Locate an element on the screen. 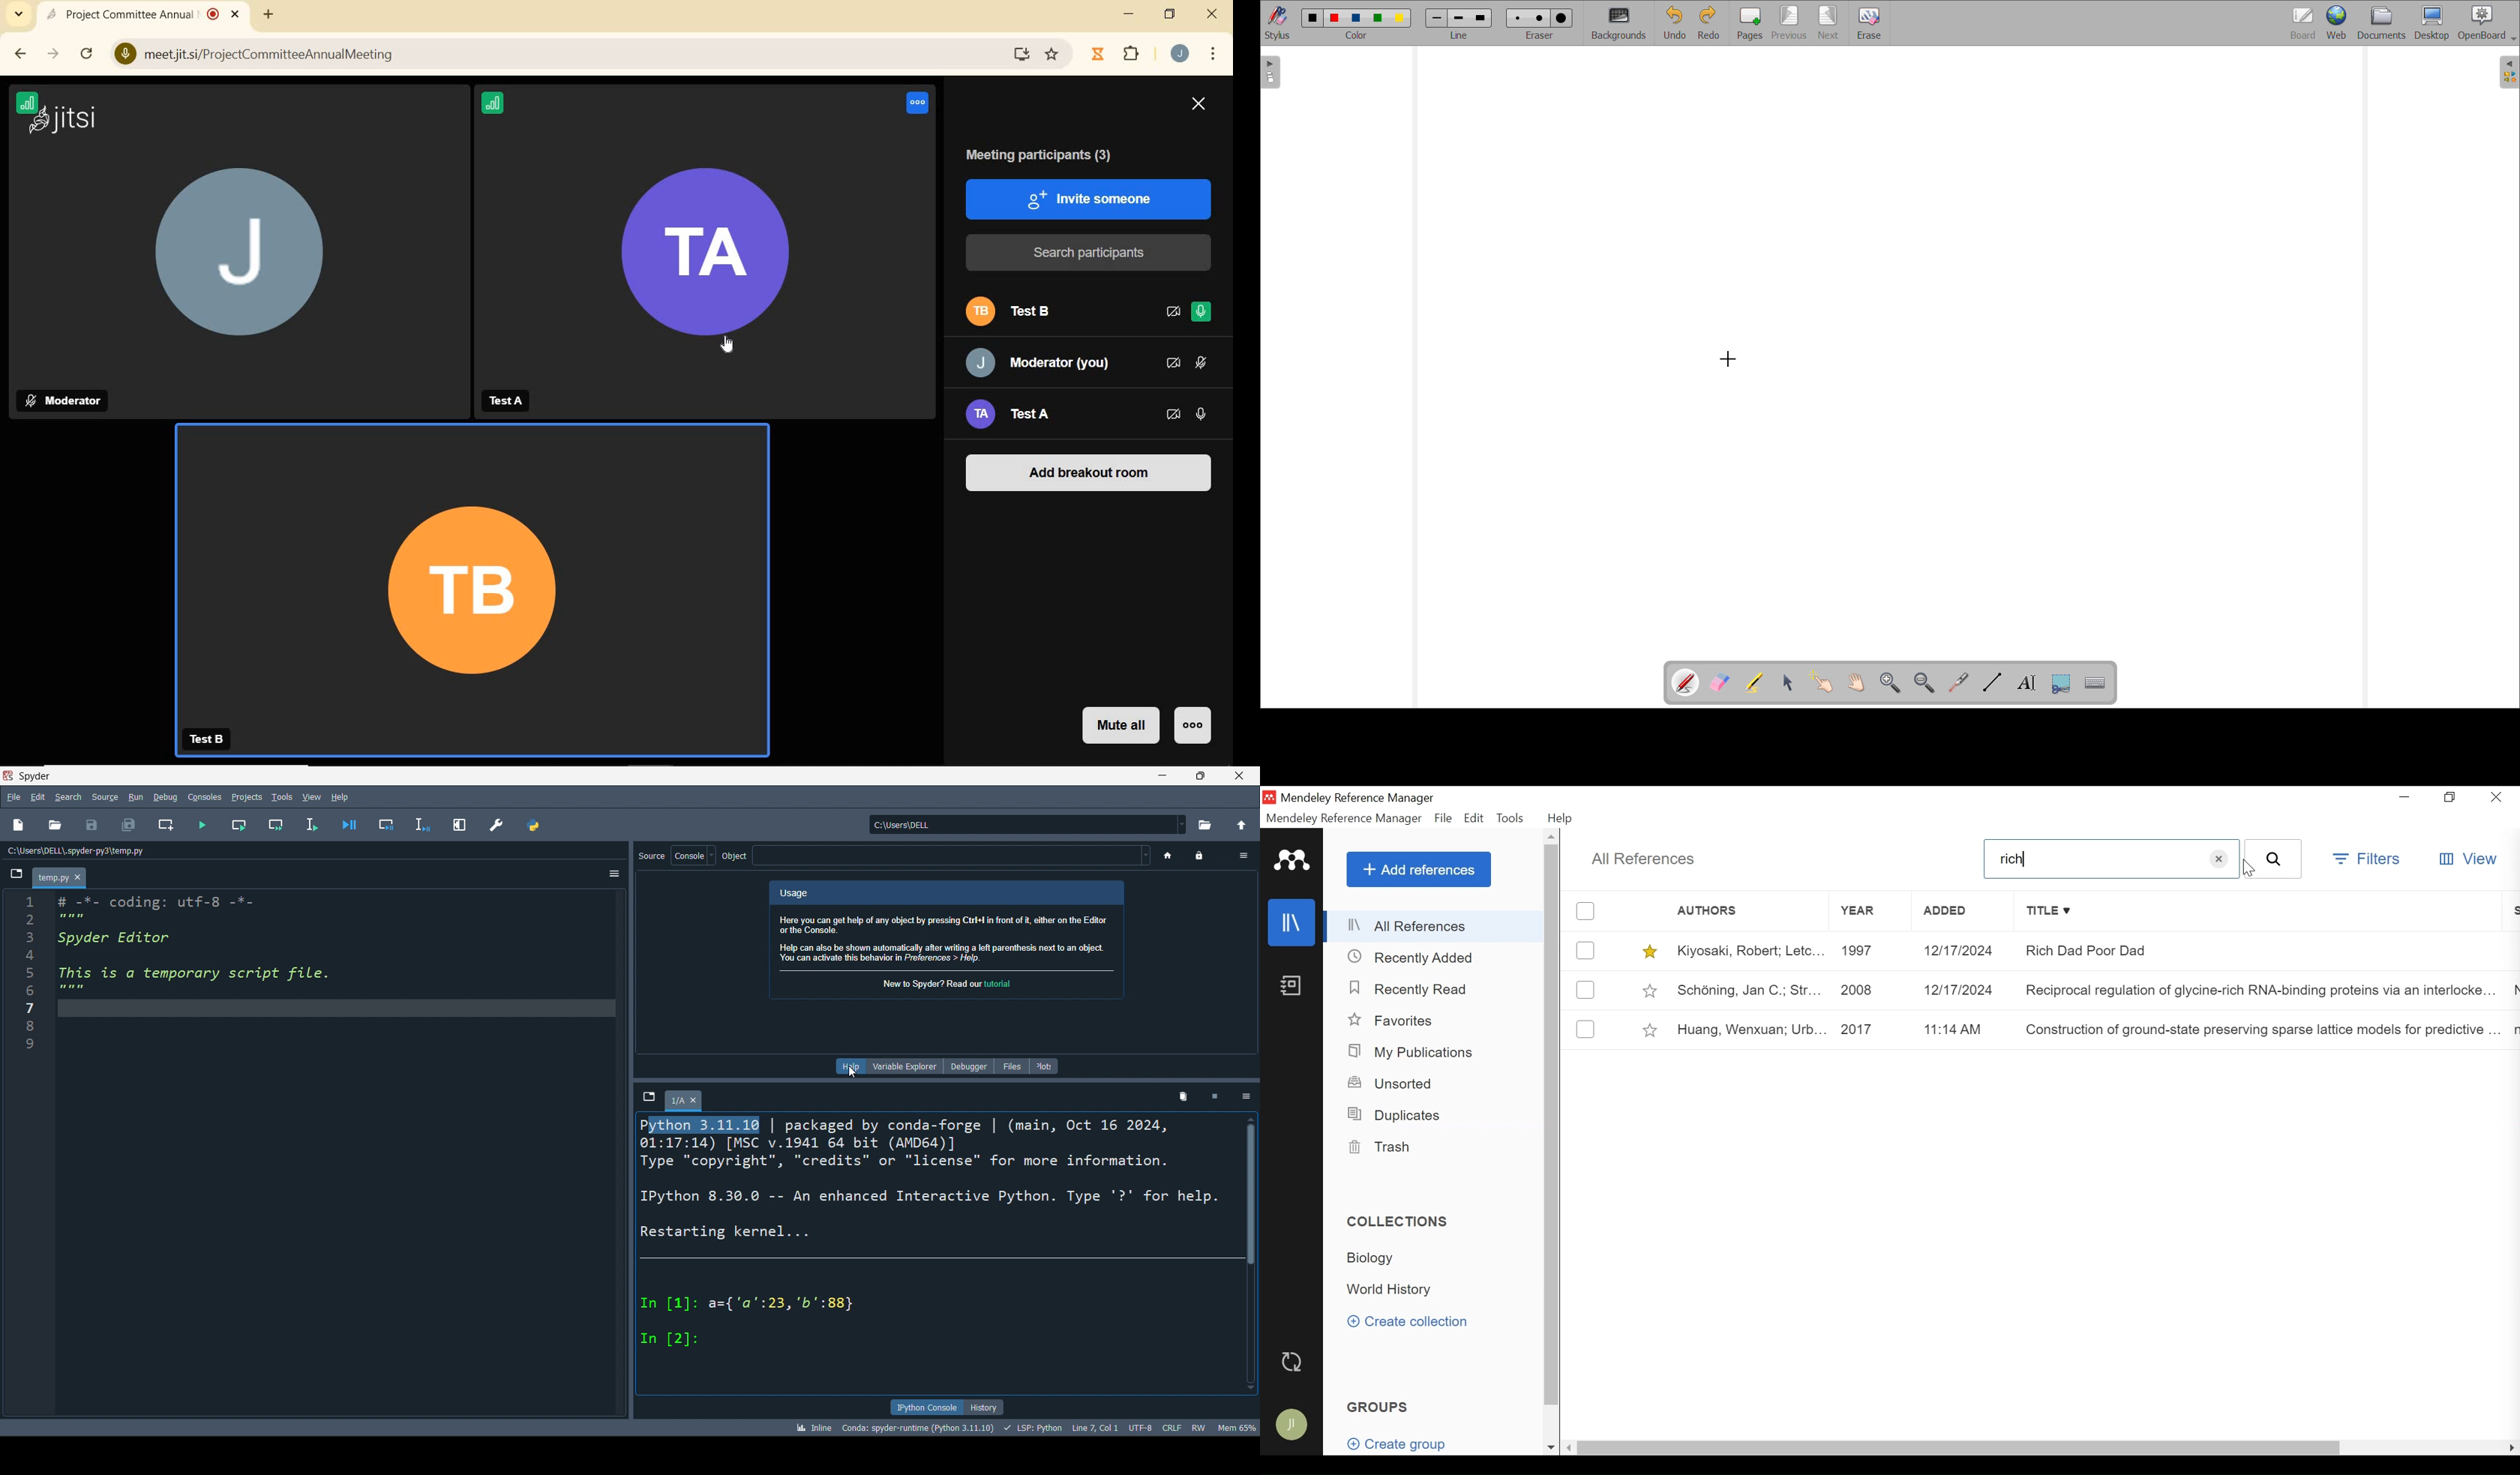  Toggle Favorites is located at coordinates (1651, 1029).